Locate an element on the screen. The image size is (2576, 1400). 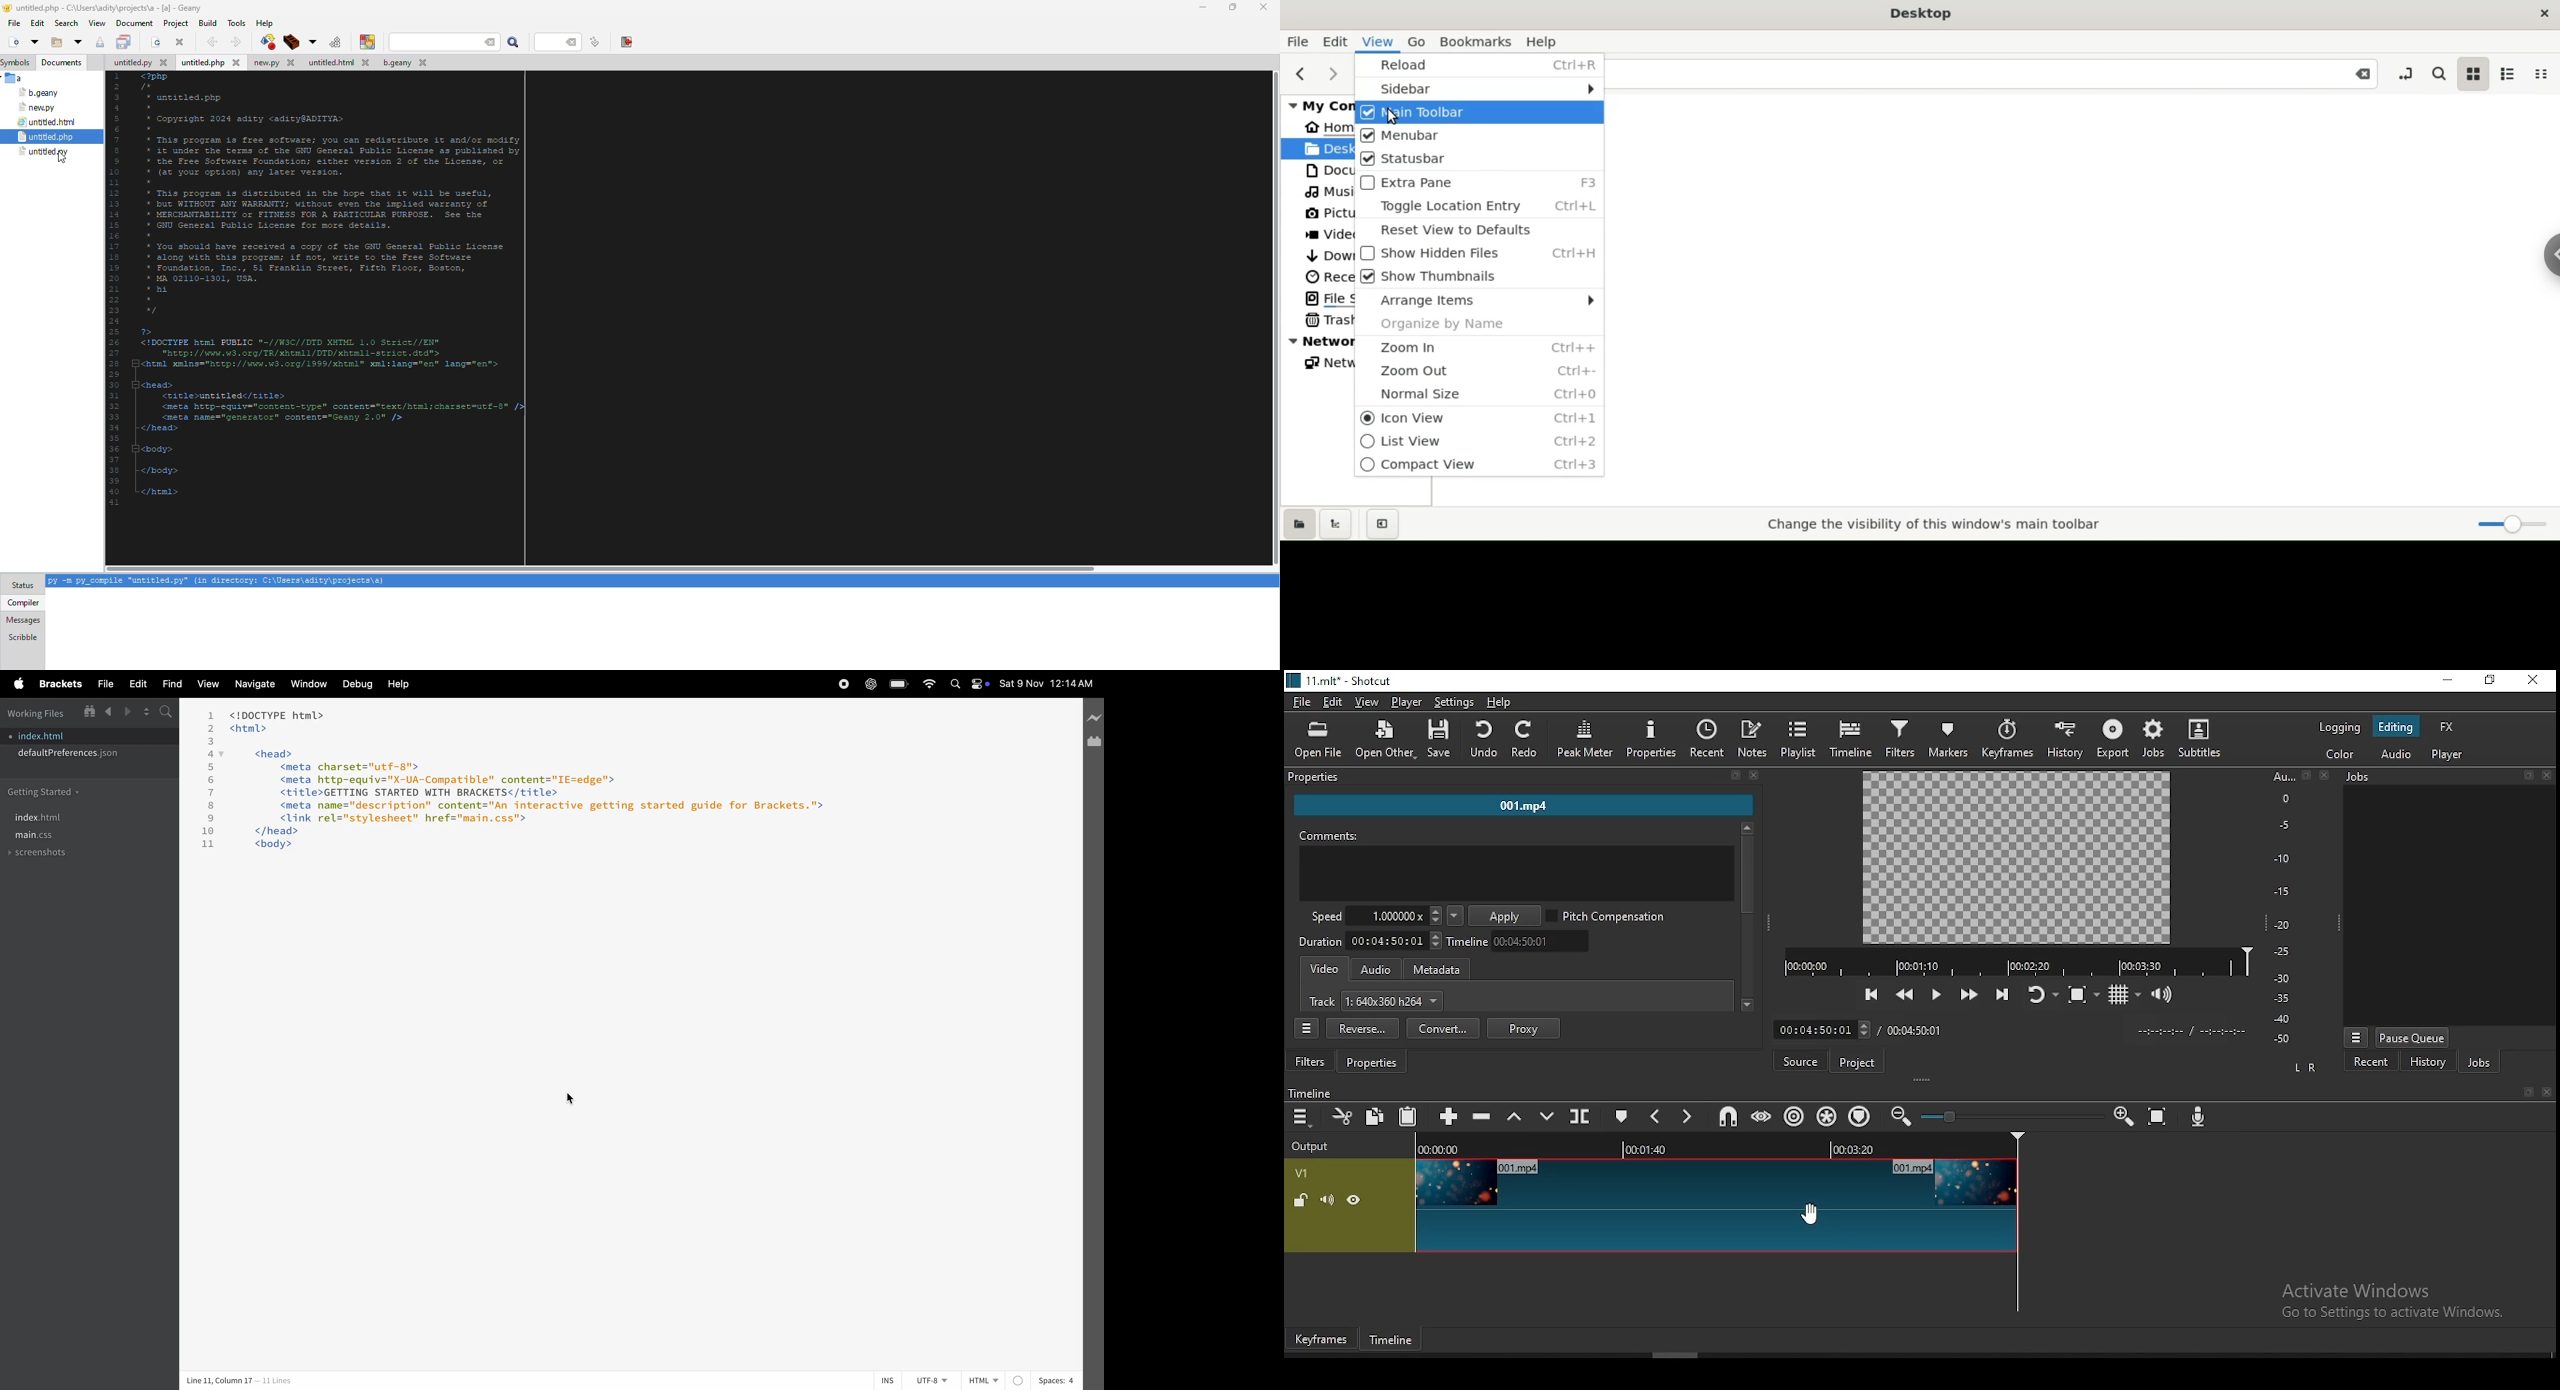
line is located at coordinates (557, 43).